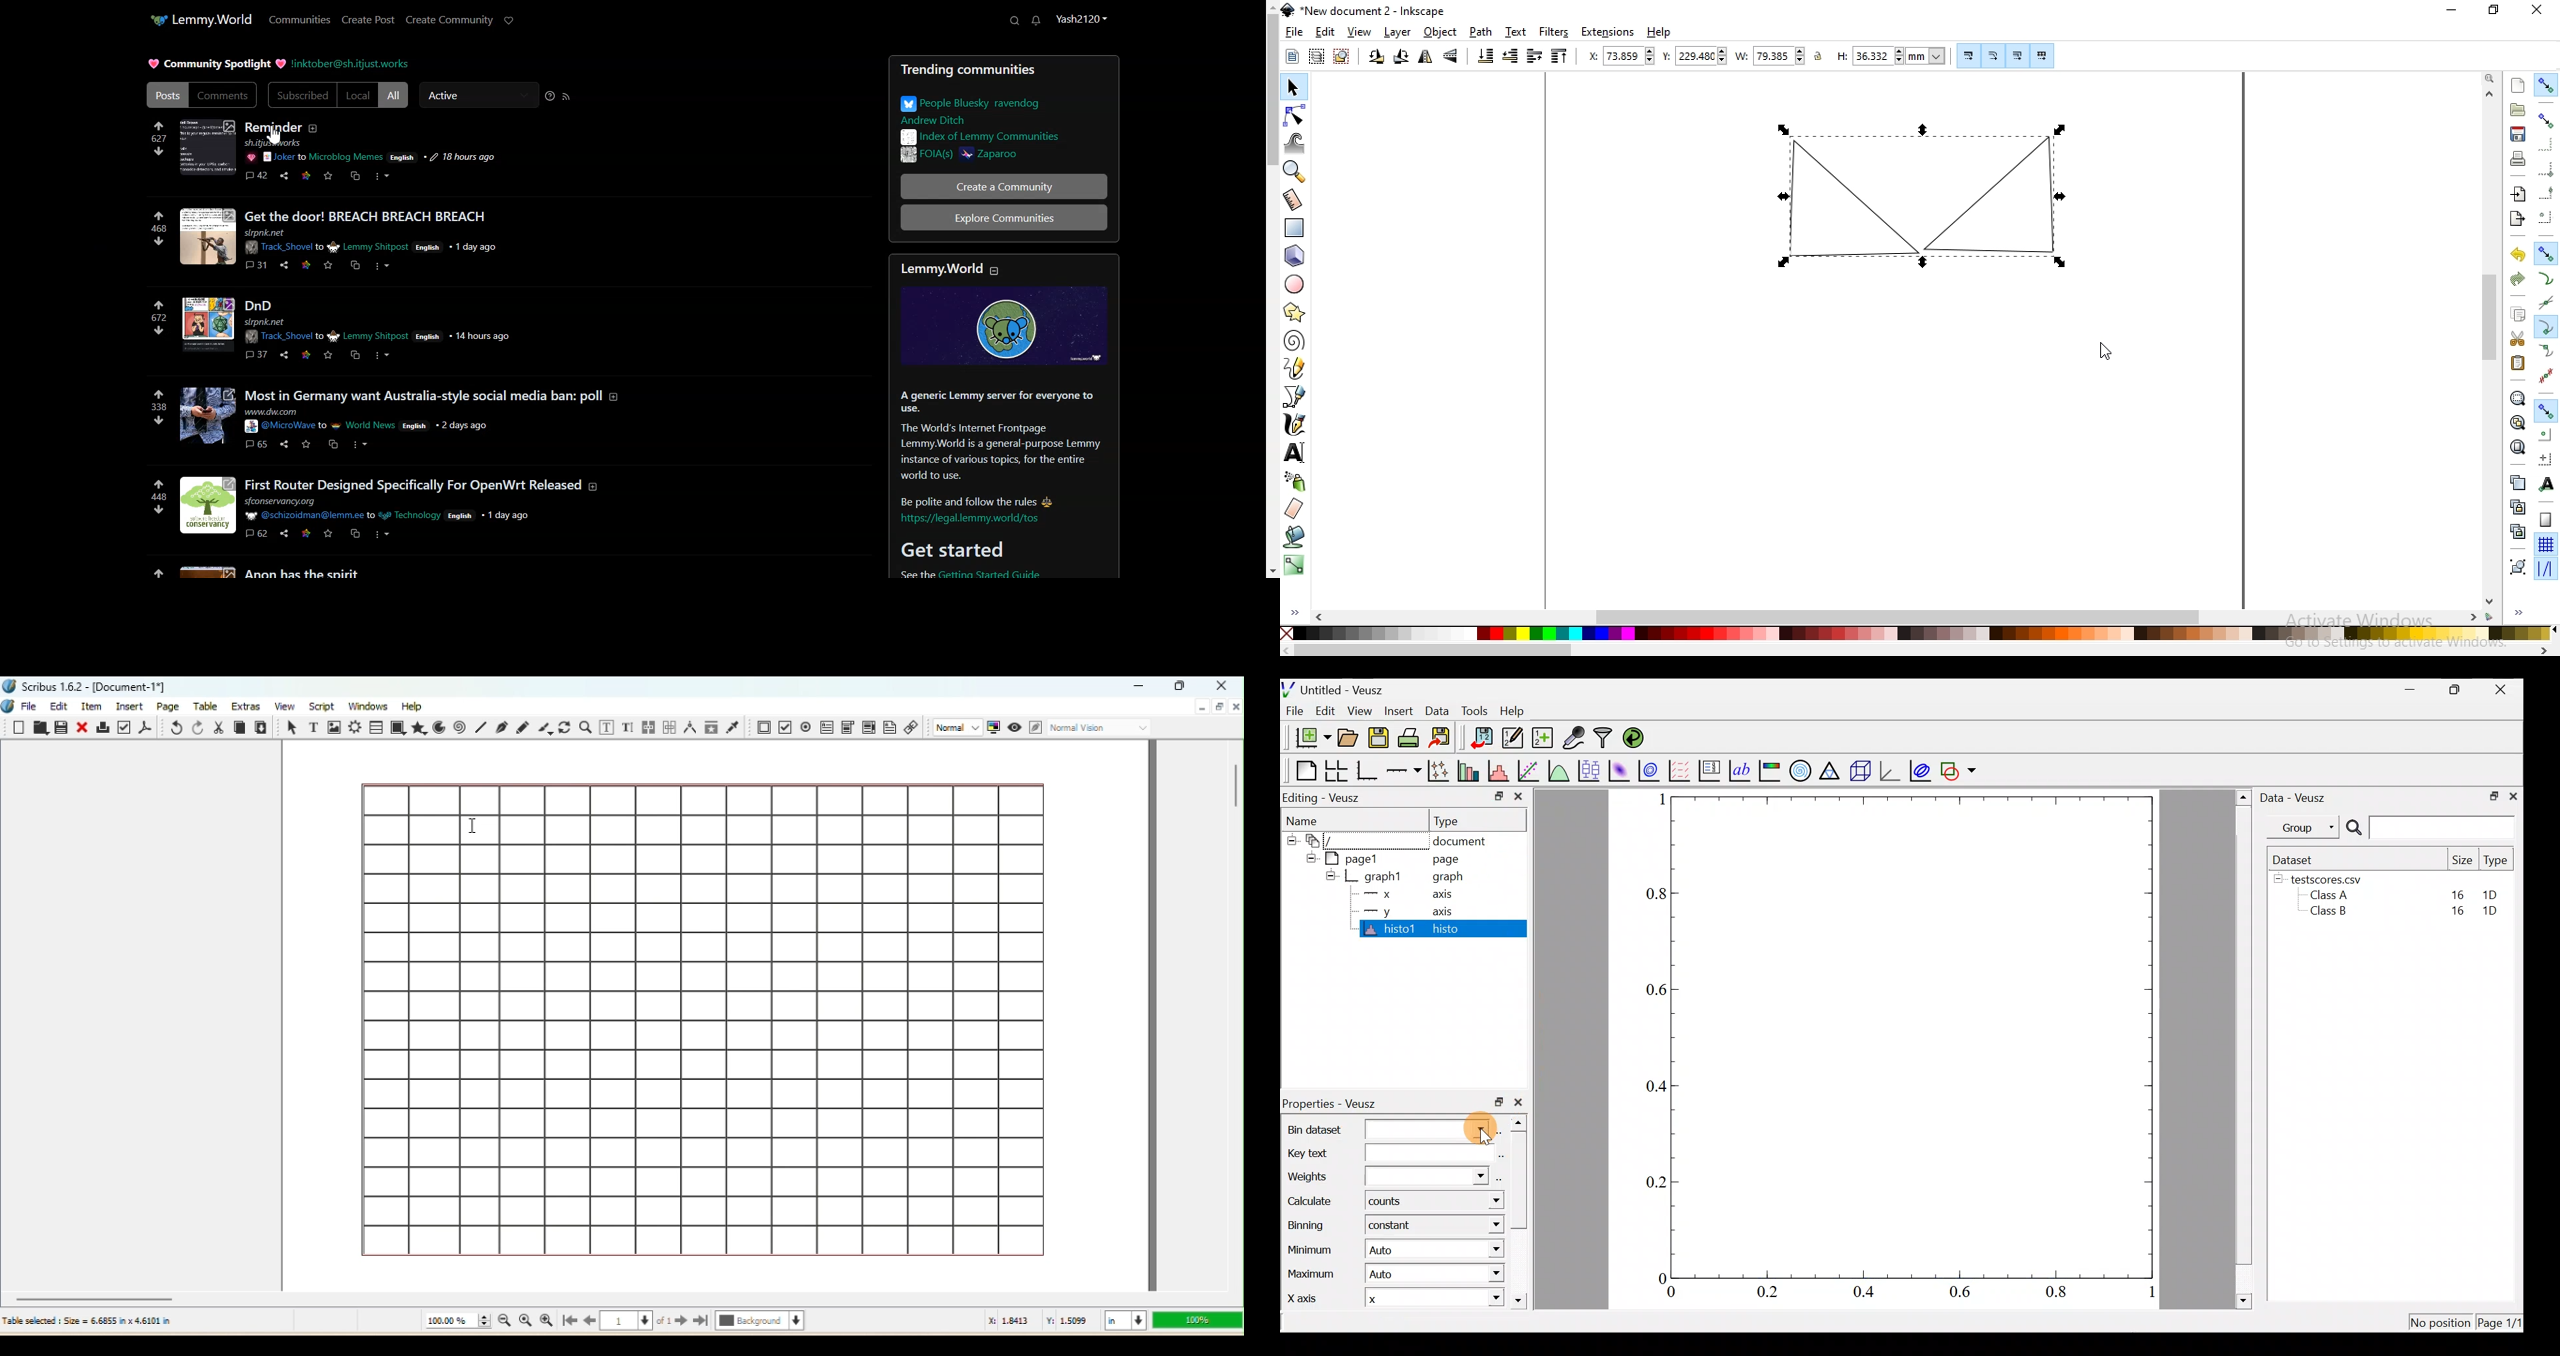  Describe the element at coordinates (239, 727) in the screenshot. I see `Copy` at that location.